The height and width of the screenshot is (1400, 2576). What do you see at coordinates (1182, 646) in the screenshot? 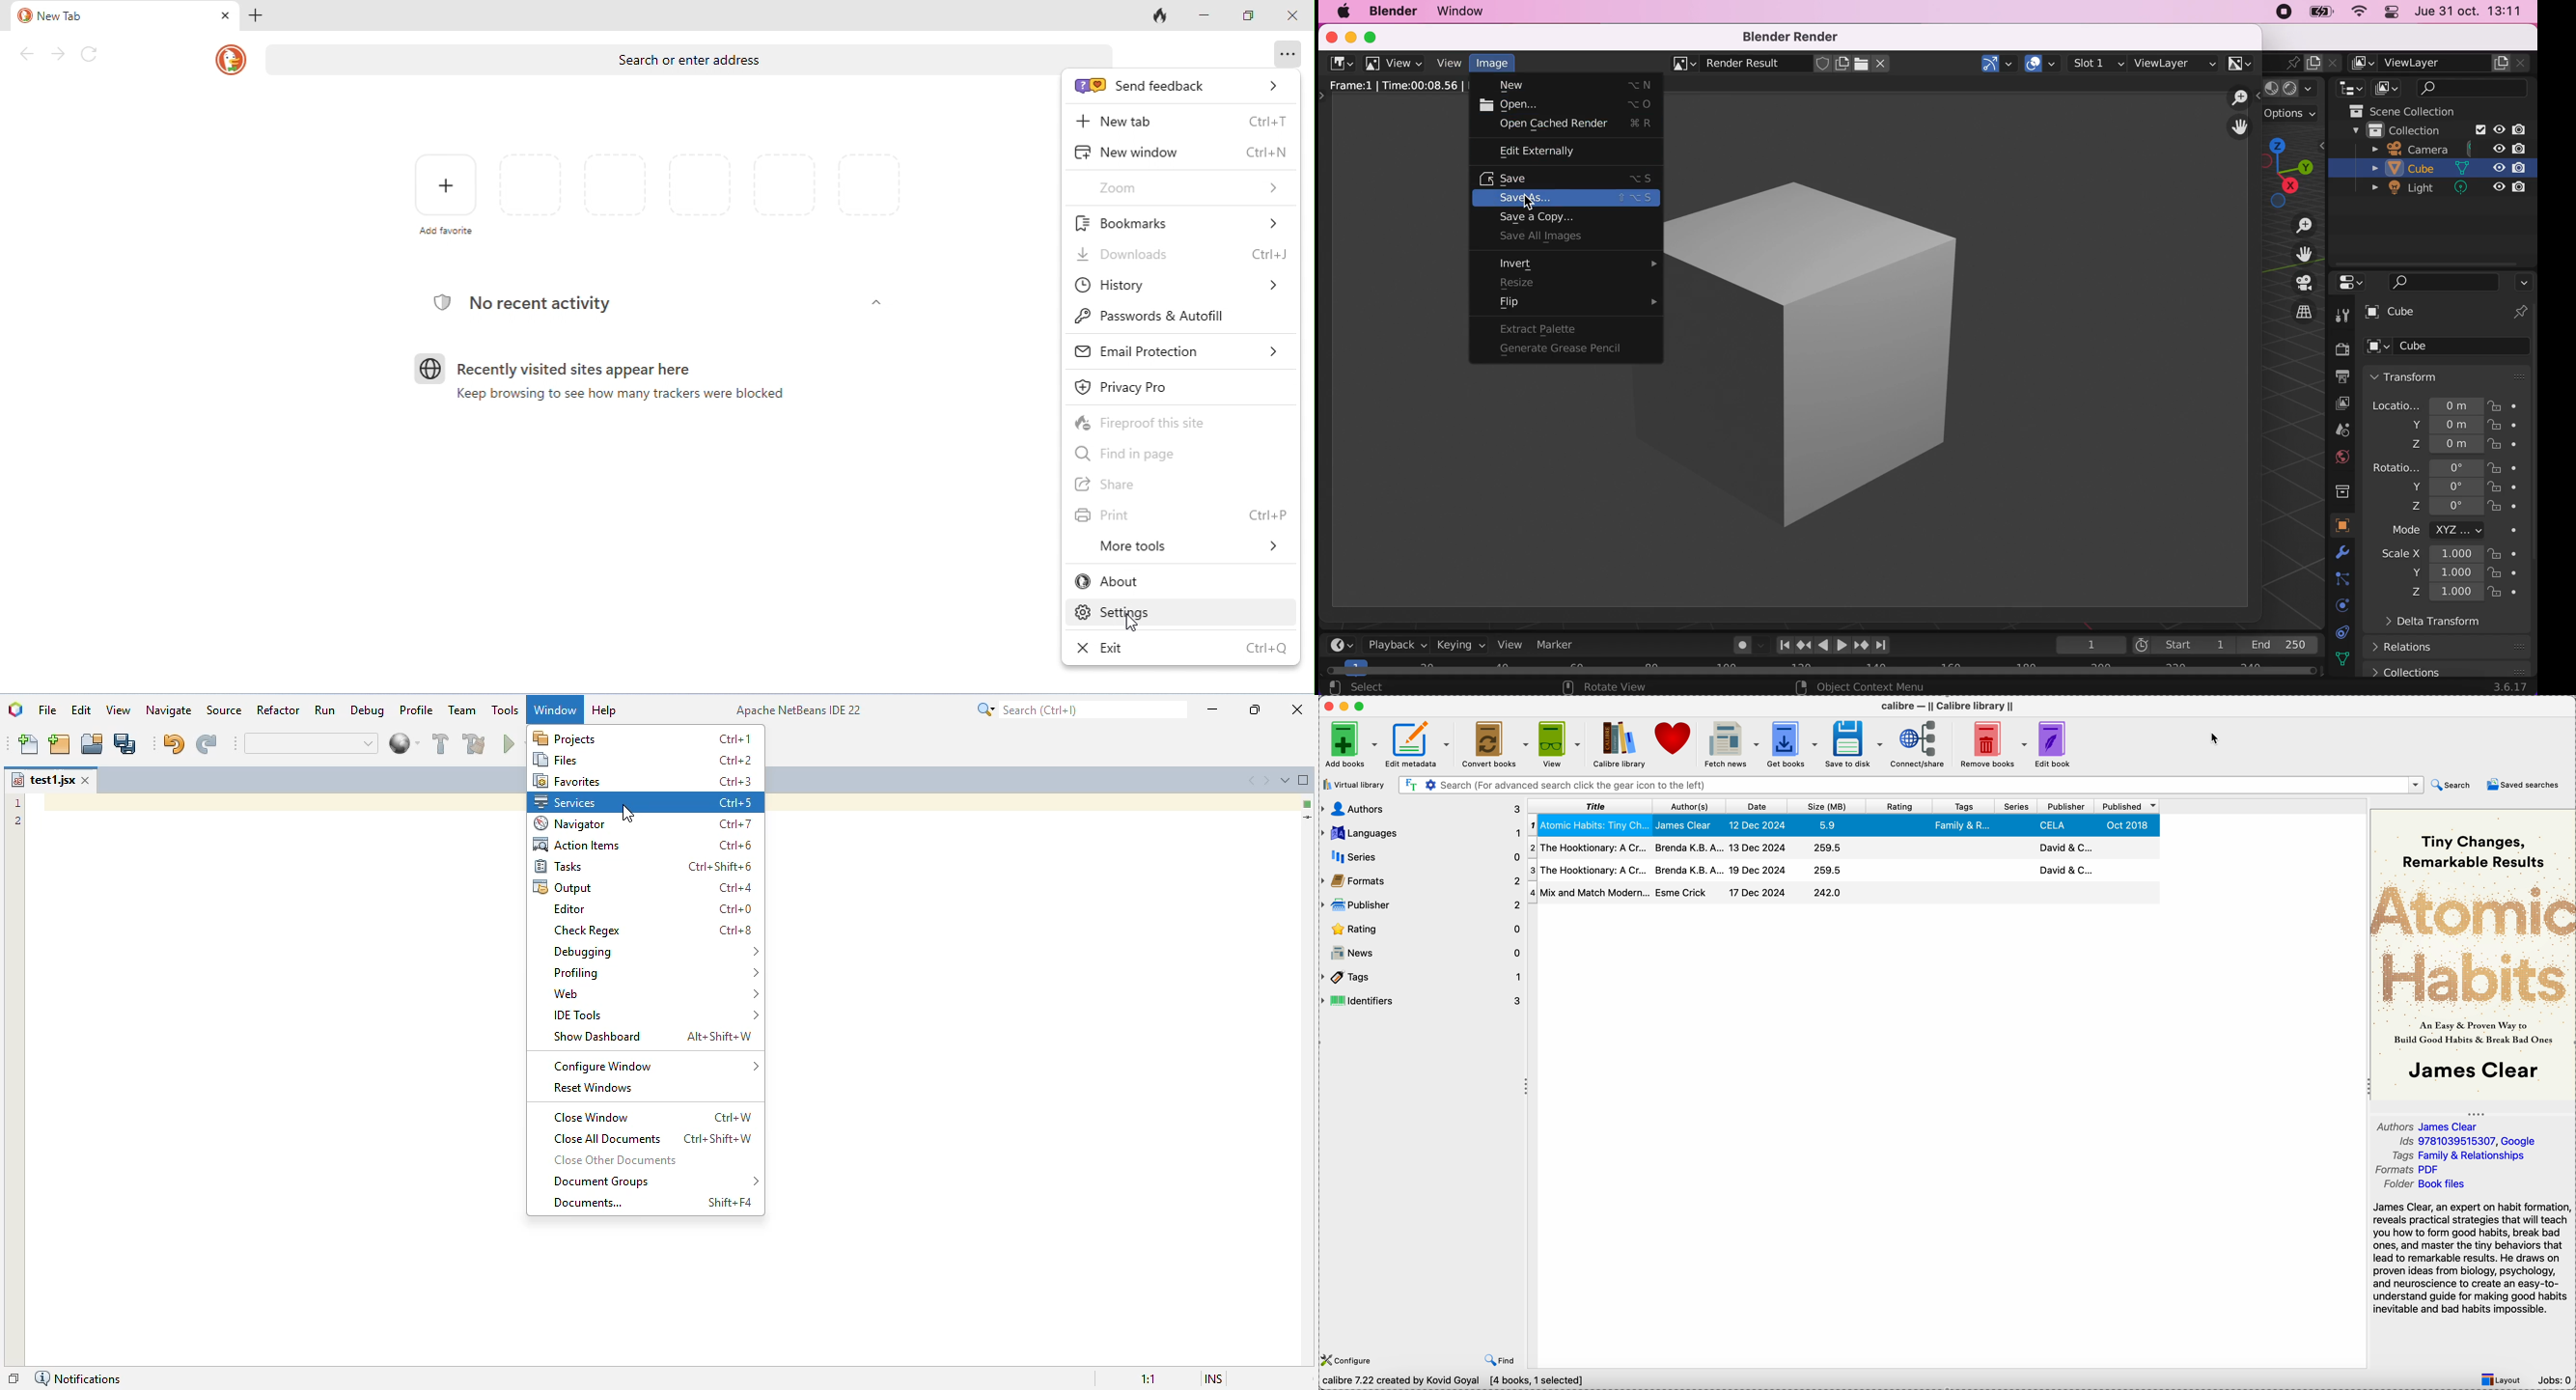
I see `exit` at bounding box center [1182, 646].